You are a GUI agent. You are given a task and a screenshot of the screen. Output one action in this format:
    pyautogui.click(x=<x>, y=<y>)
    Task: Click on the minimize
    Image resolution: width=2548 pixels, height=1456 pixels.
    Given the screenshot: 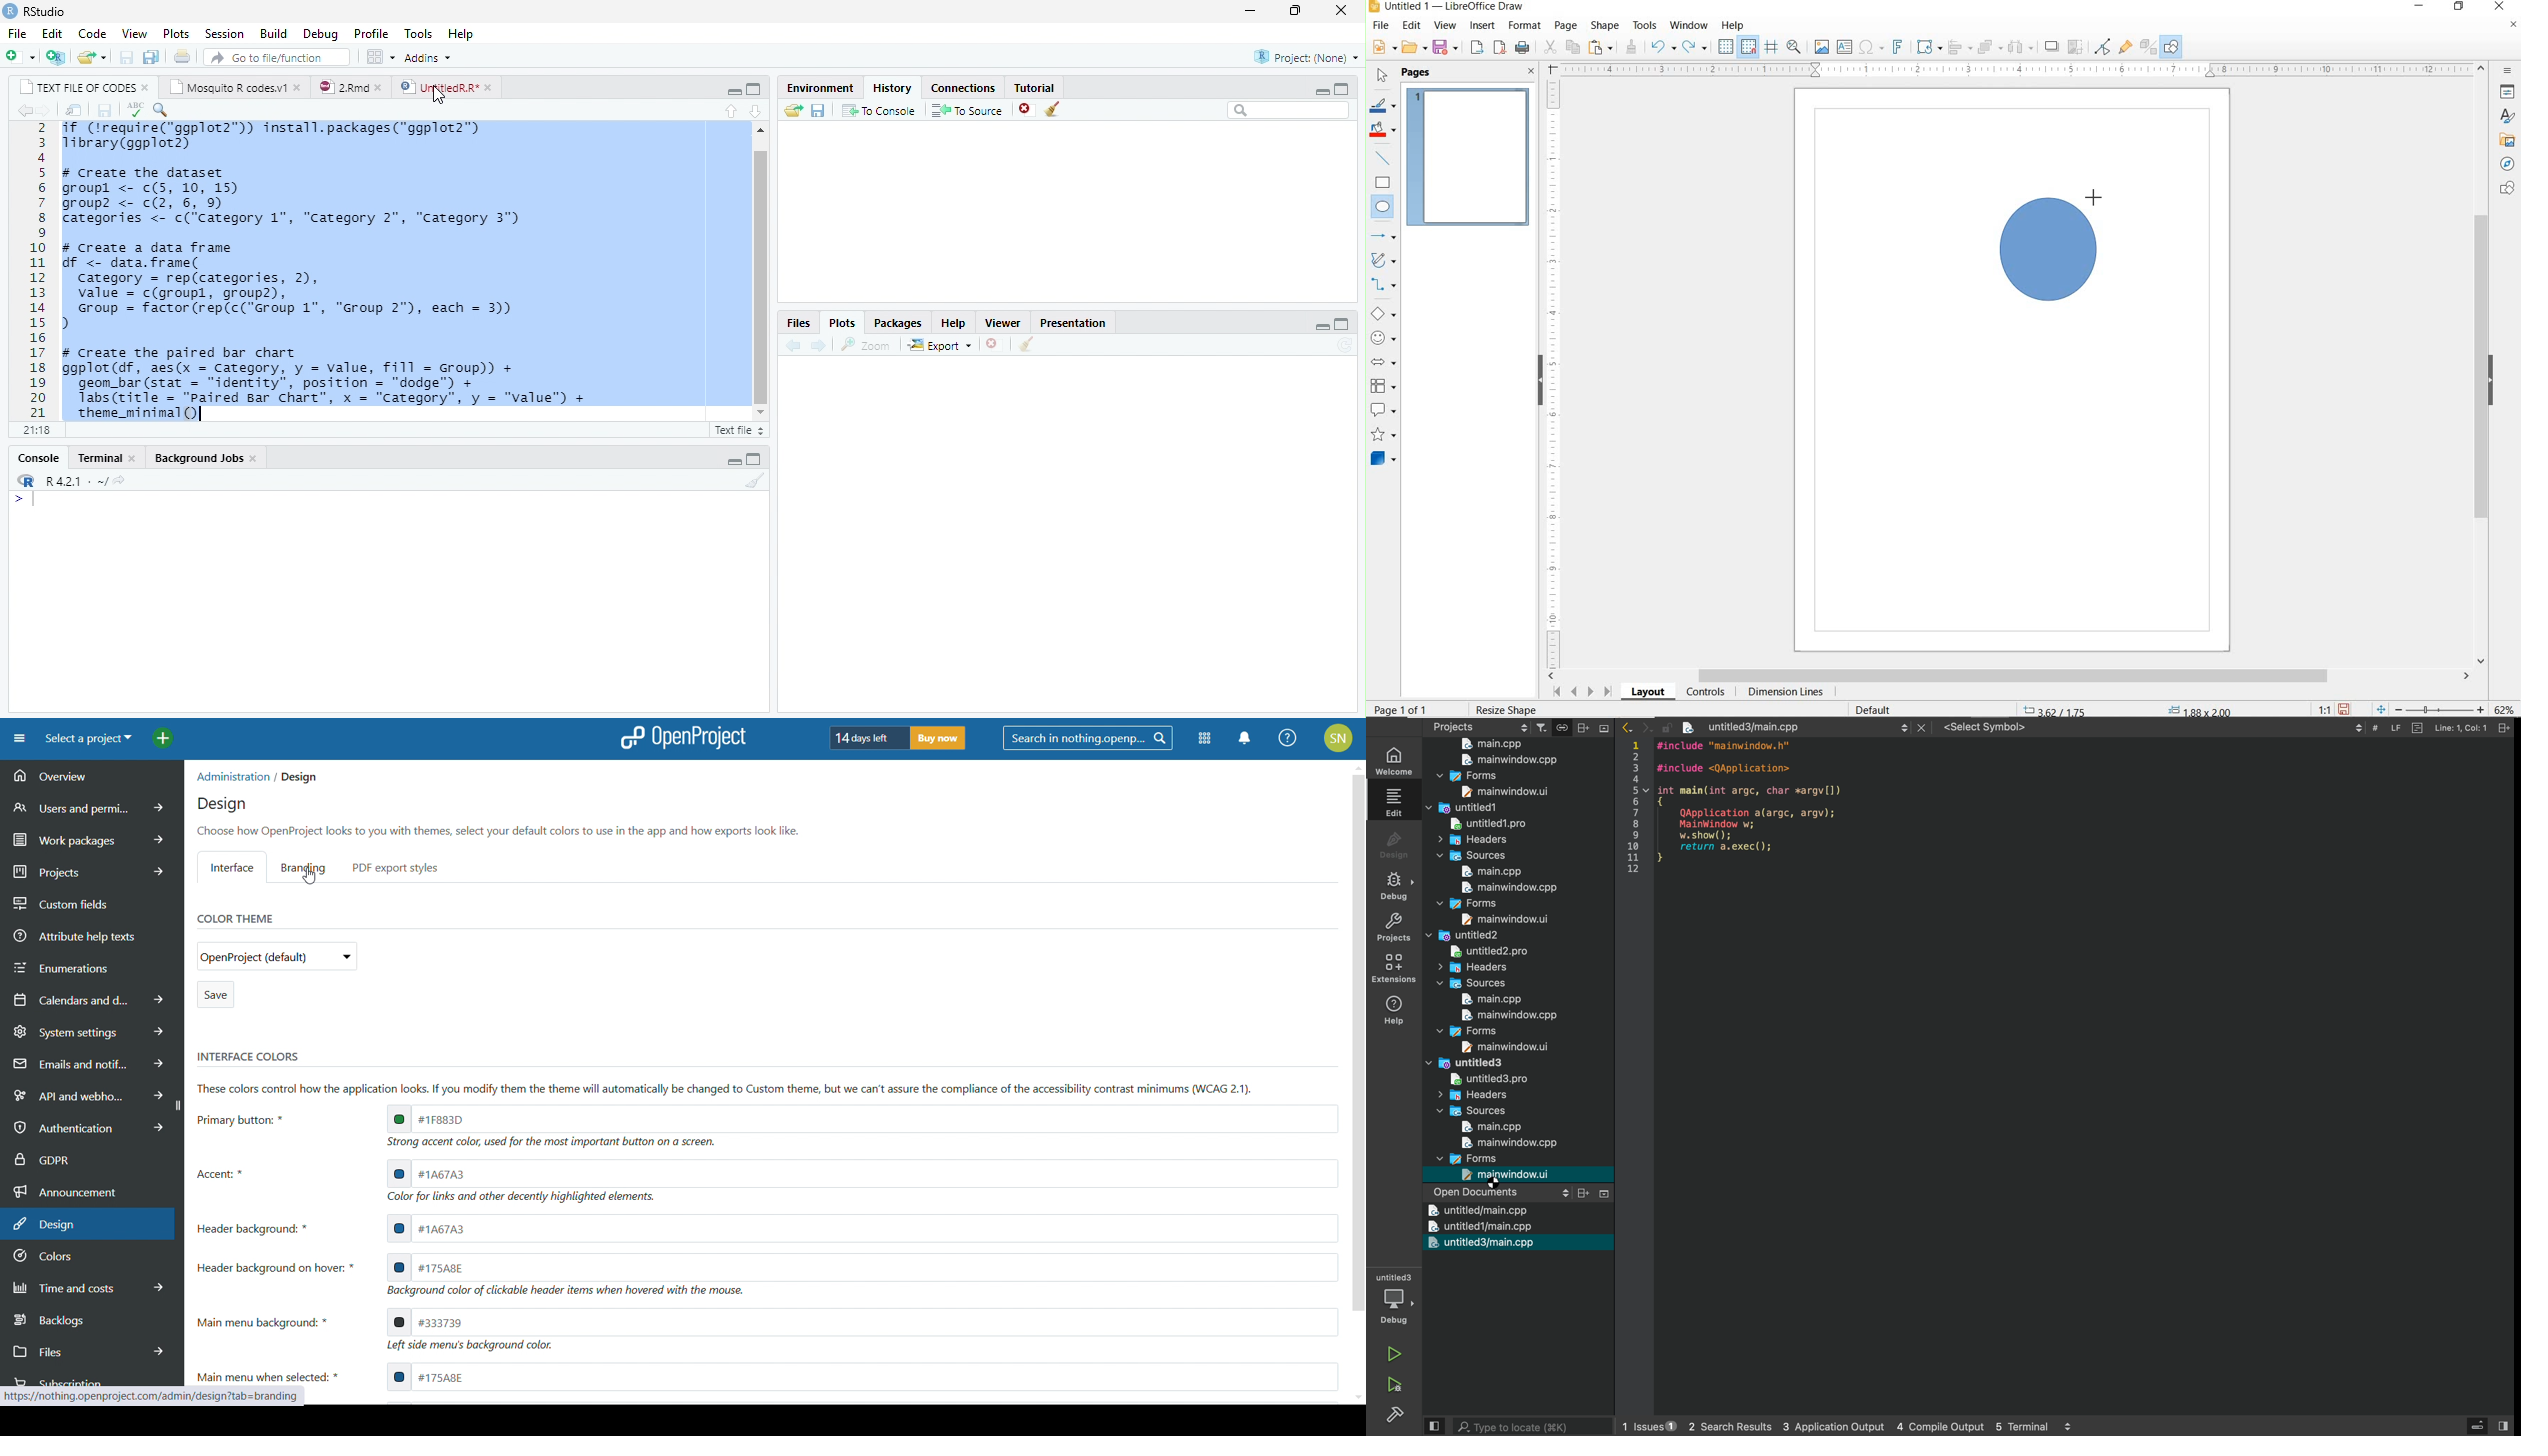 What is the action you would take?
    pyautogui.click(x=1324, y=326)
    